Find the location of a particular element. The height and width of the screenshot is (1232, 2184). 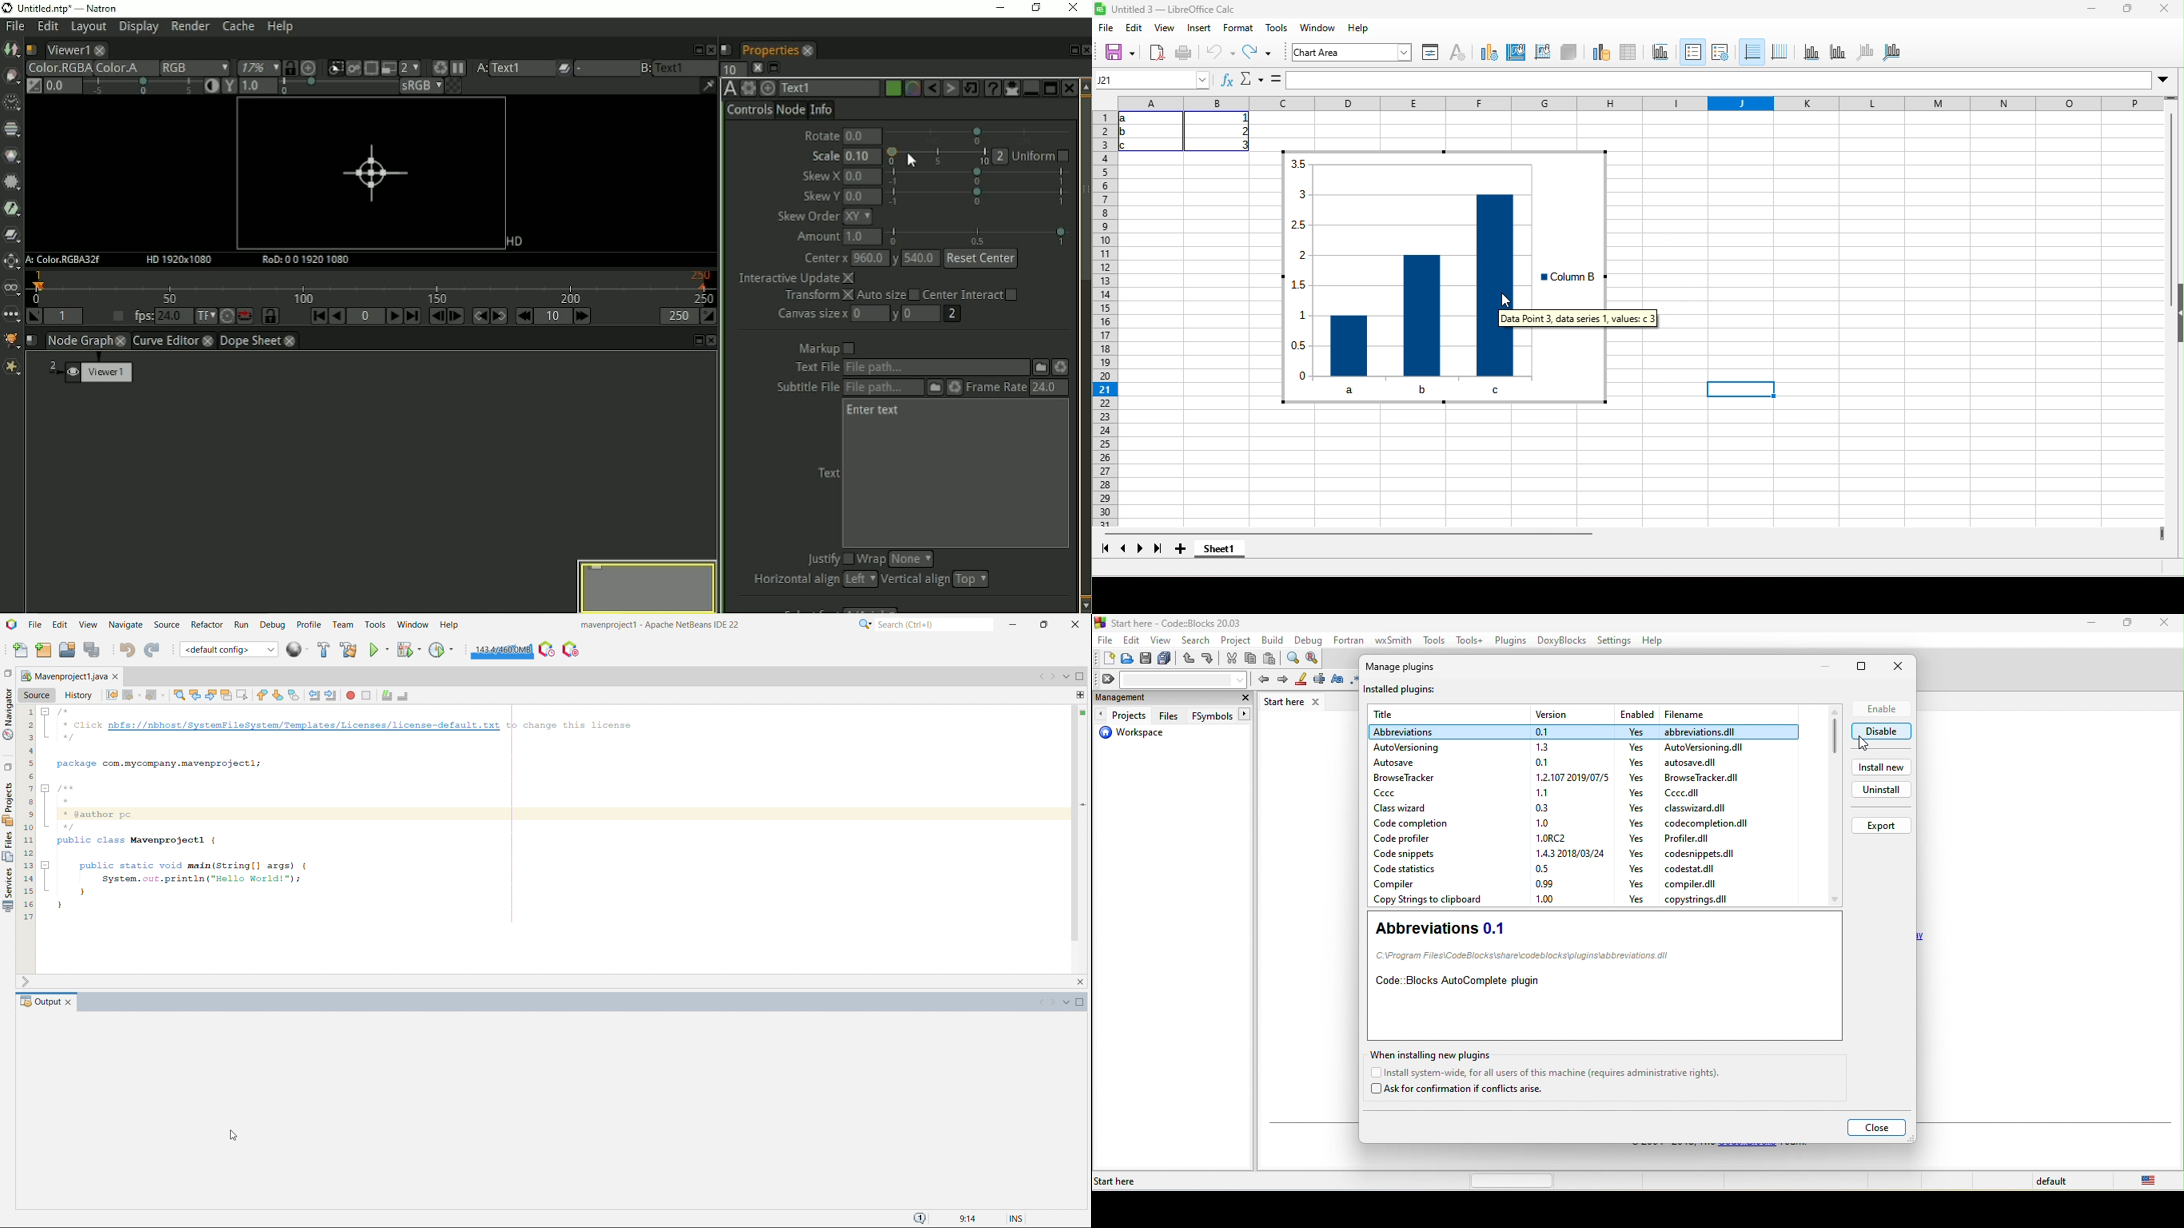

file is located at coordinates (1106, 30).